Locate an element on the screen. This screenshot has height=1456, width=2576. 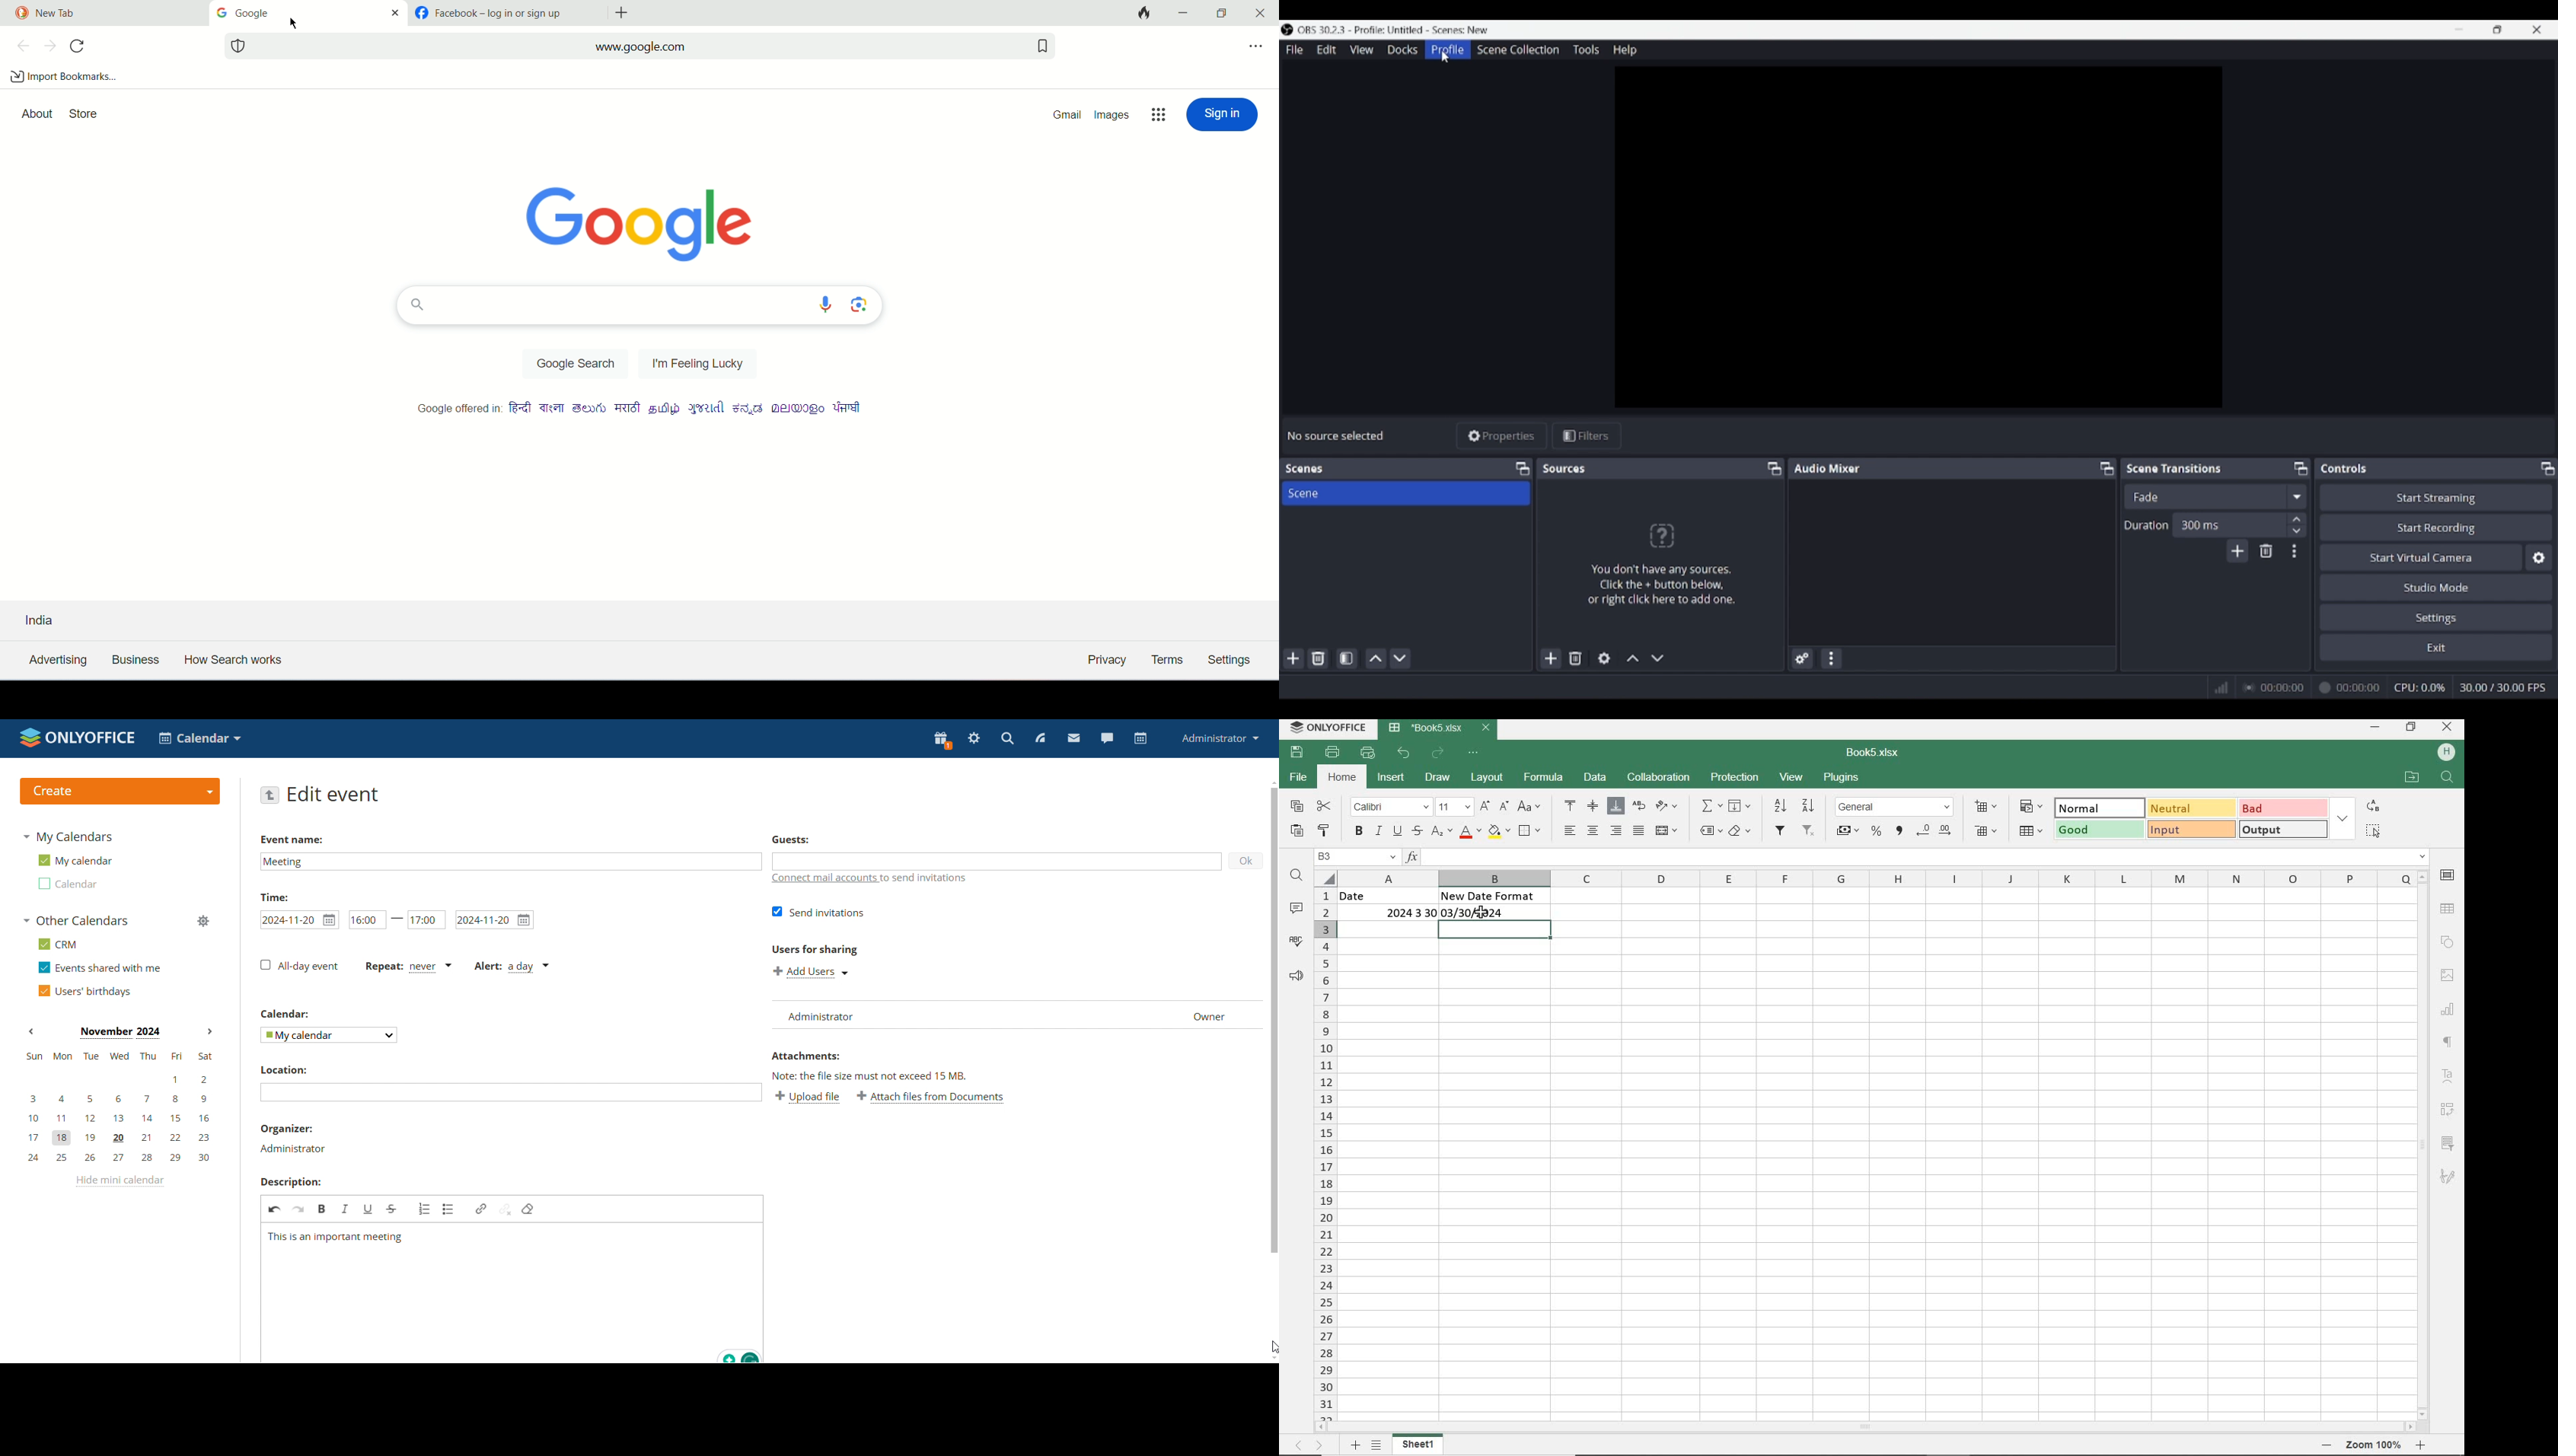
NUMBER FORMAT is located at coordinates (1896, 807).